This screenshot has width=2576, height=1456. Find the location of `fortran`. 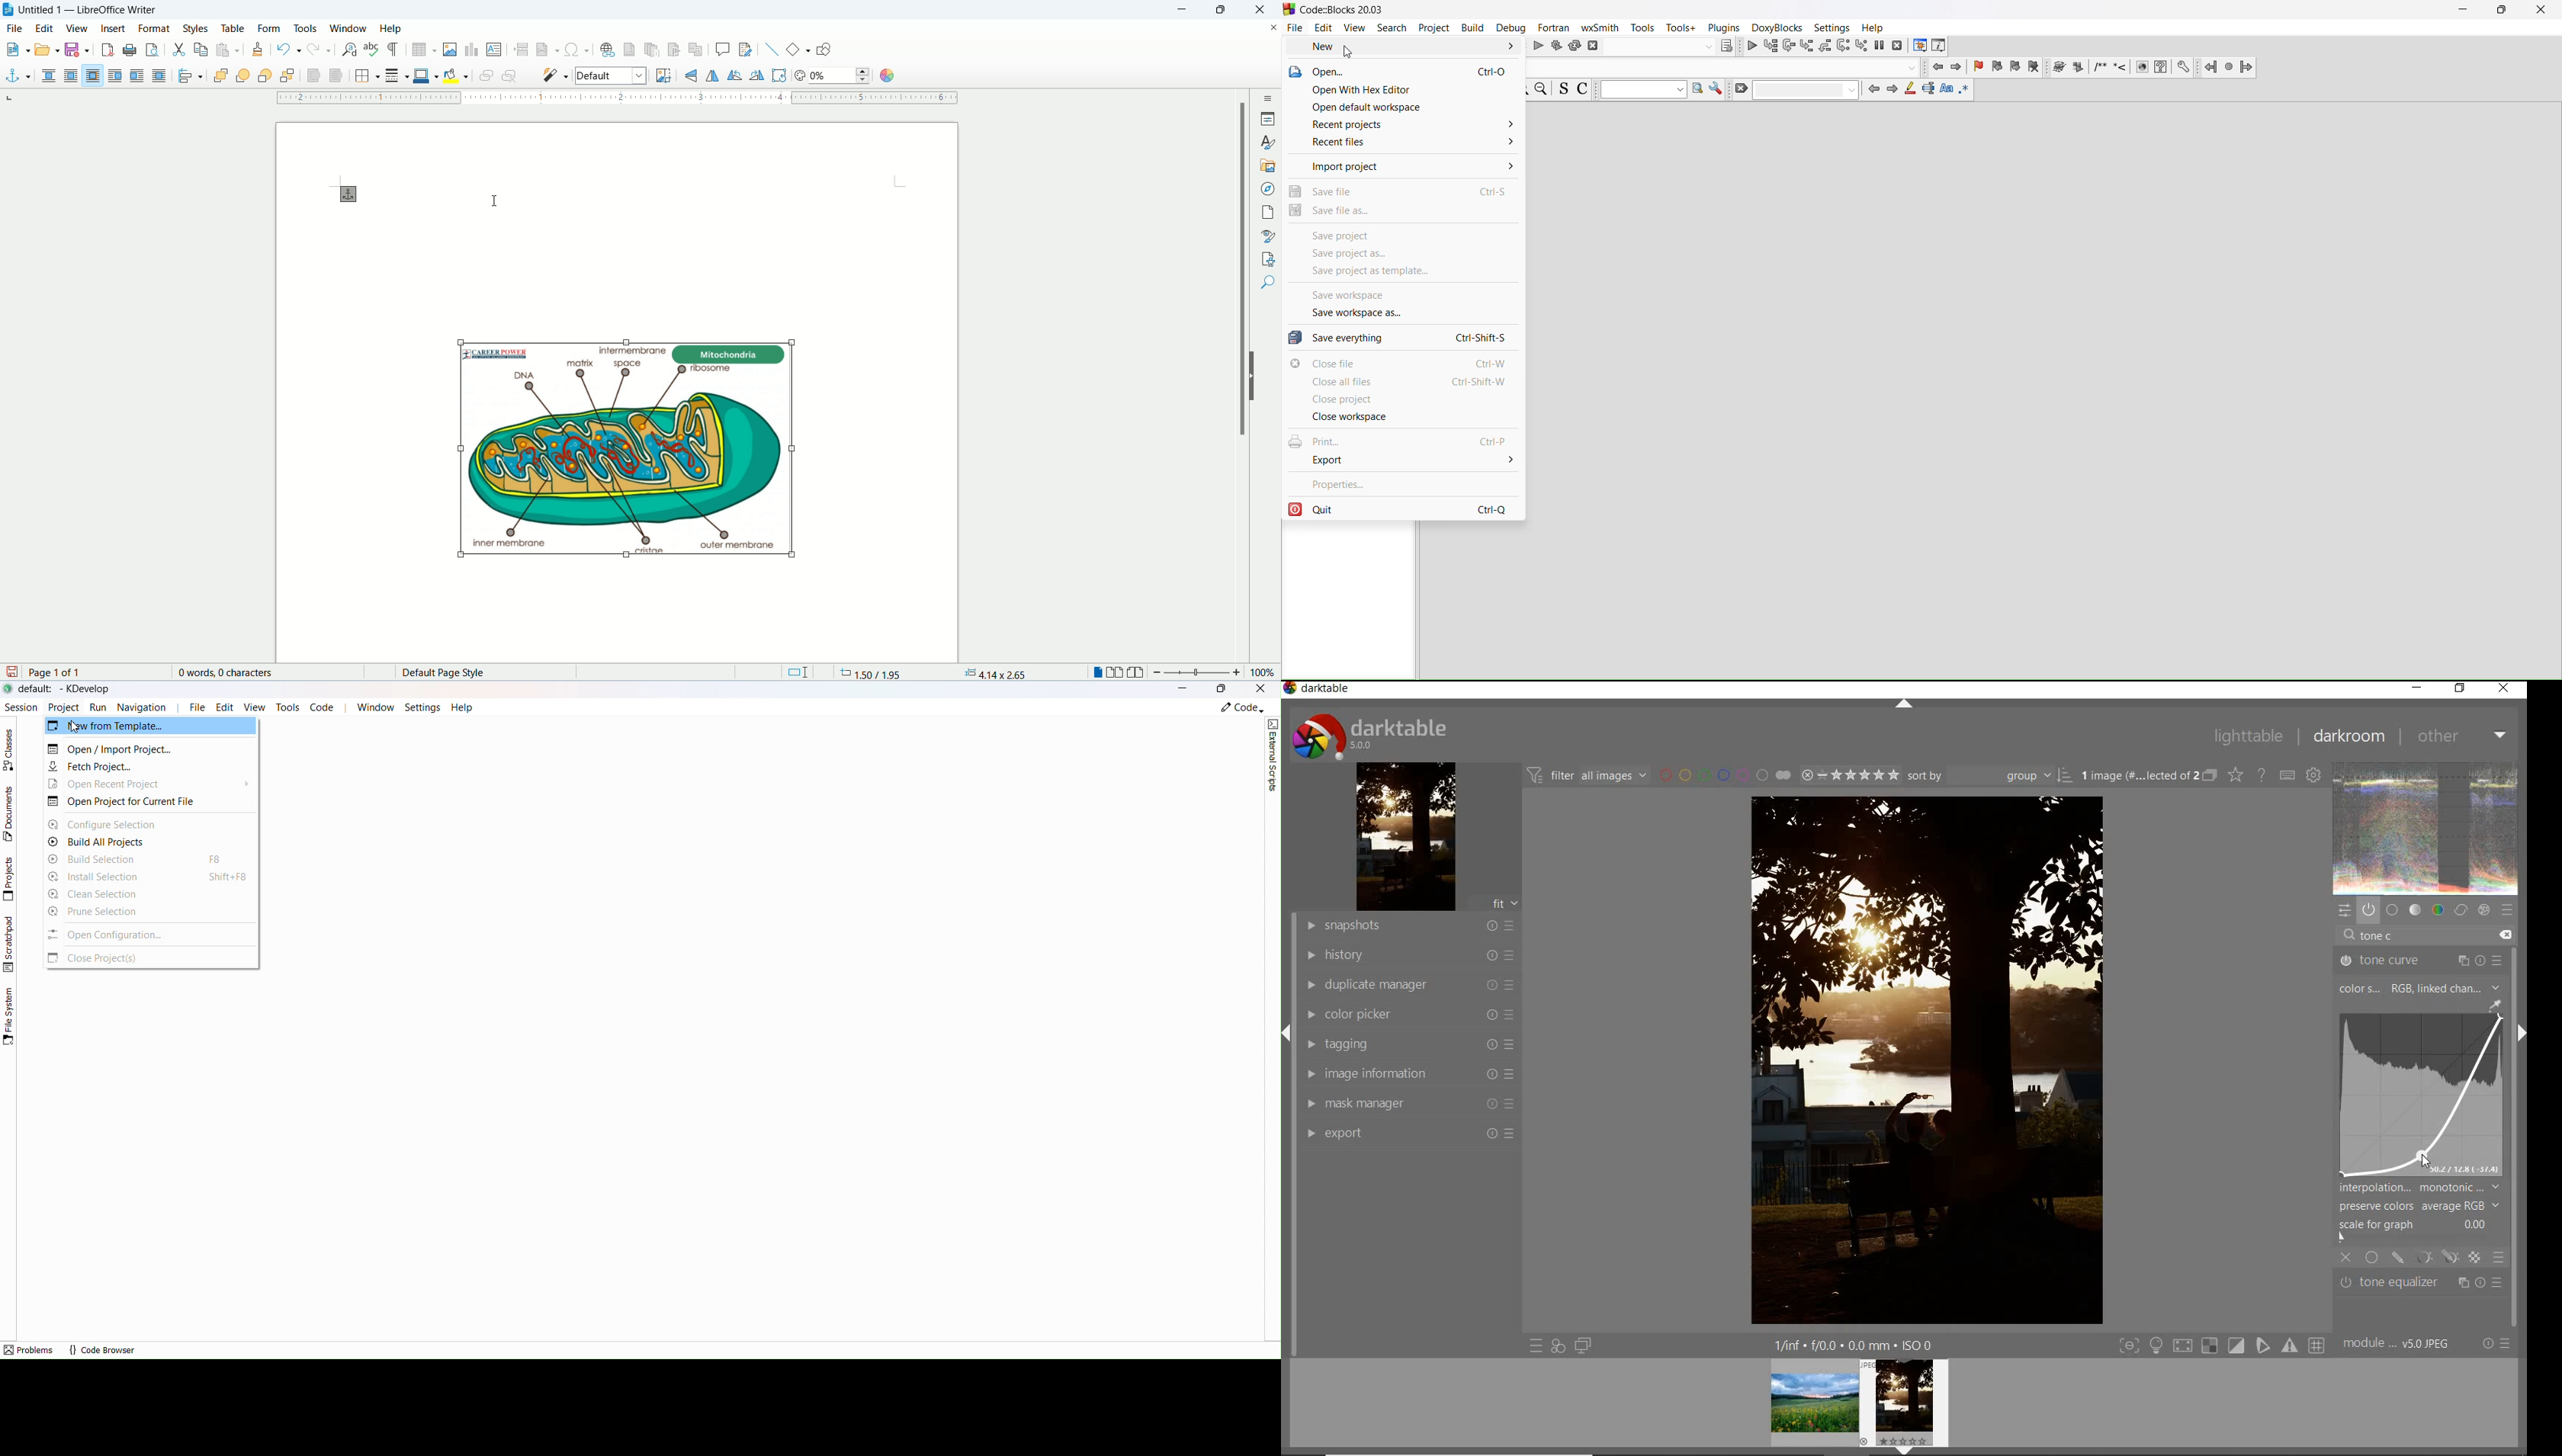

fortran is located at coordinates (1555, 29).